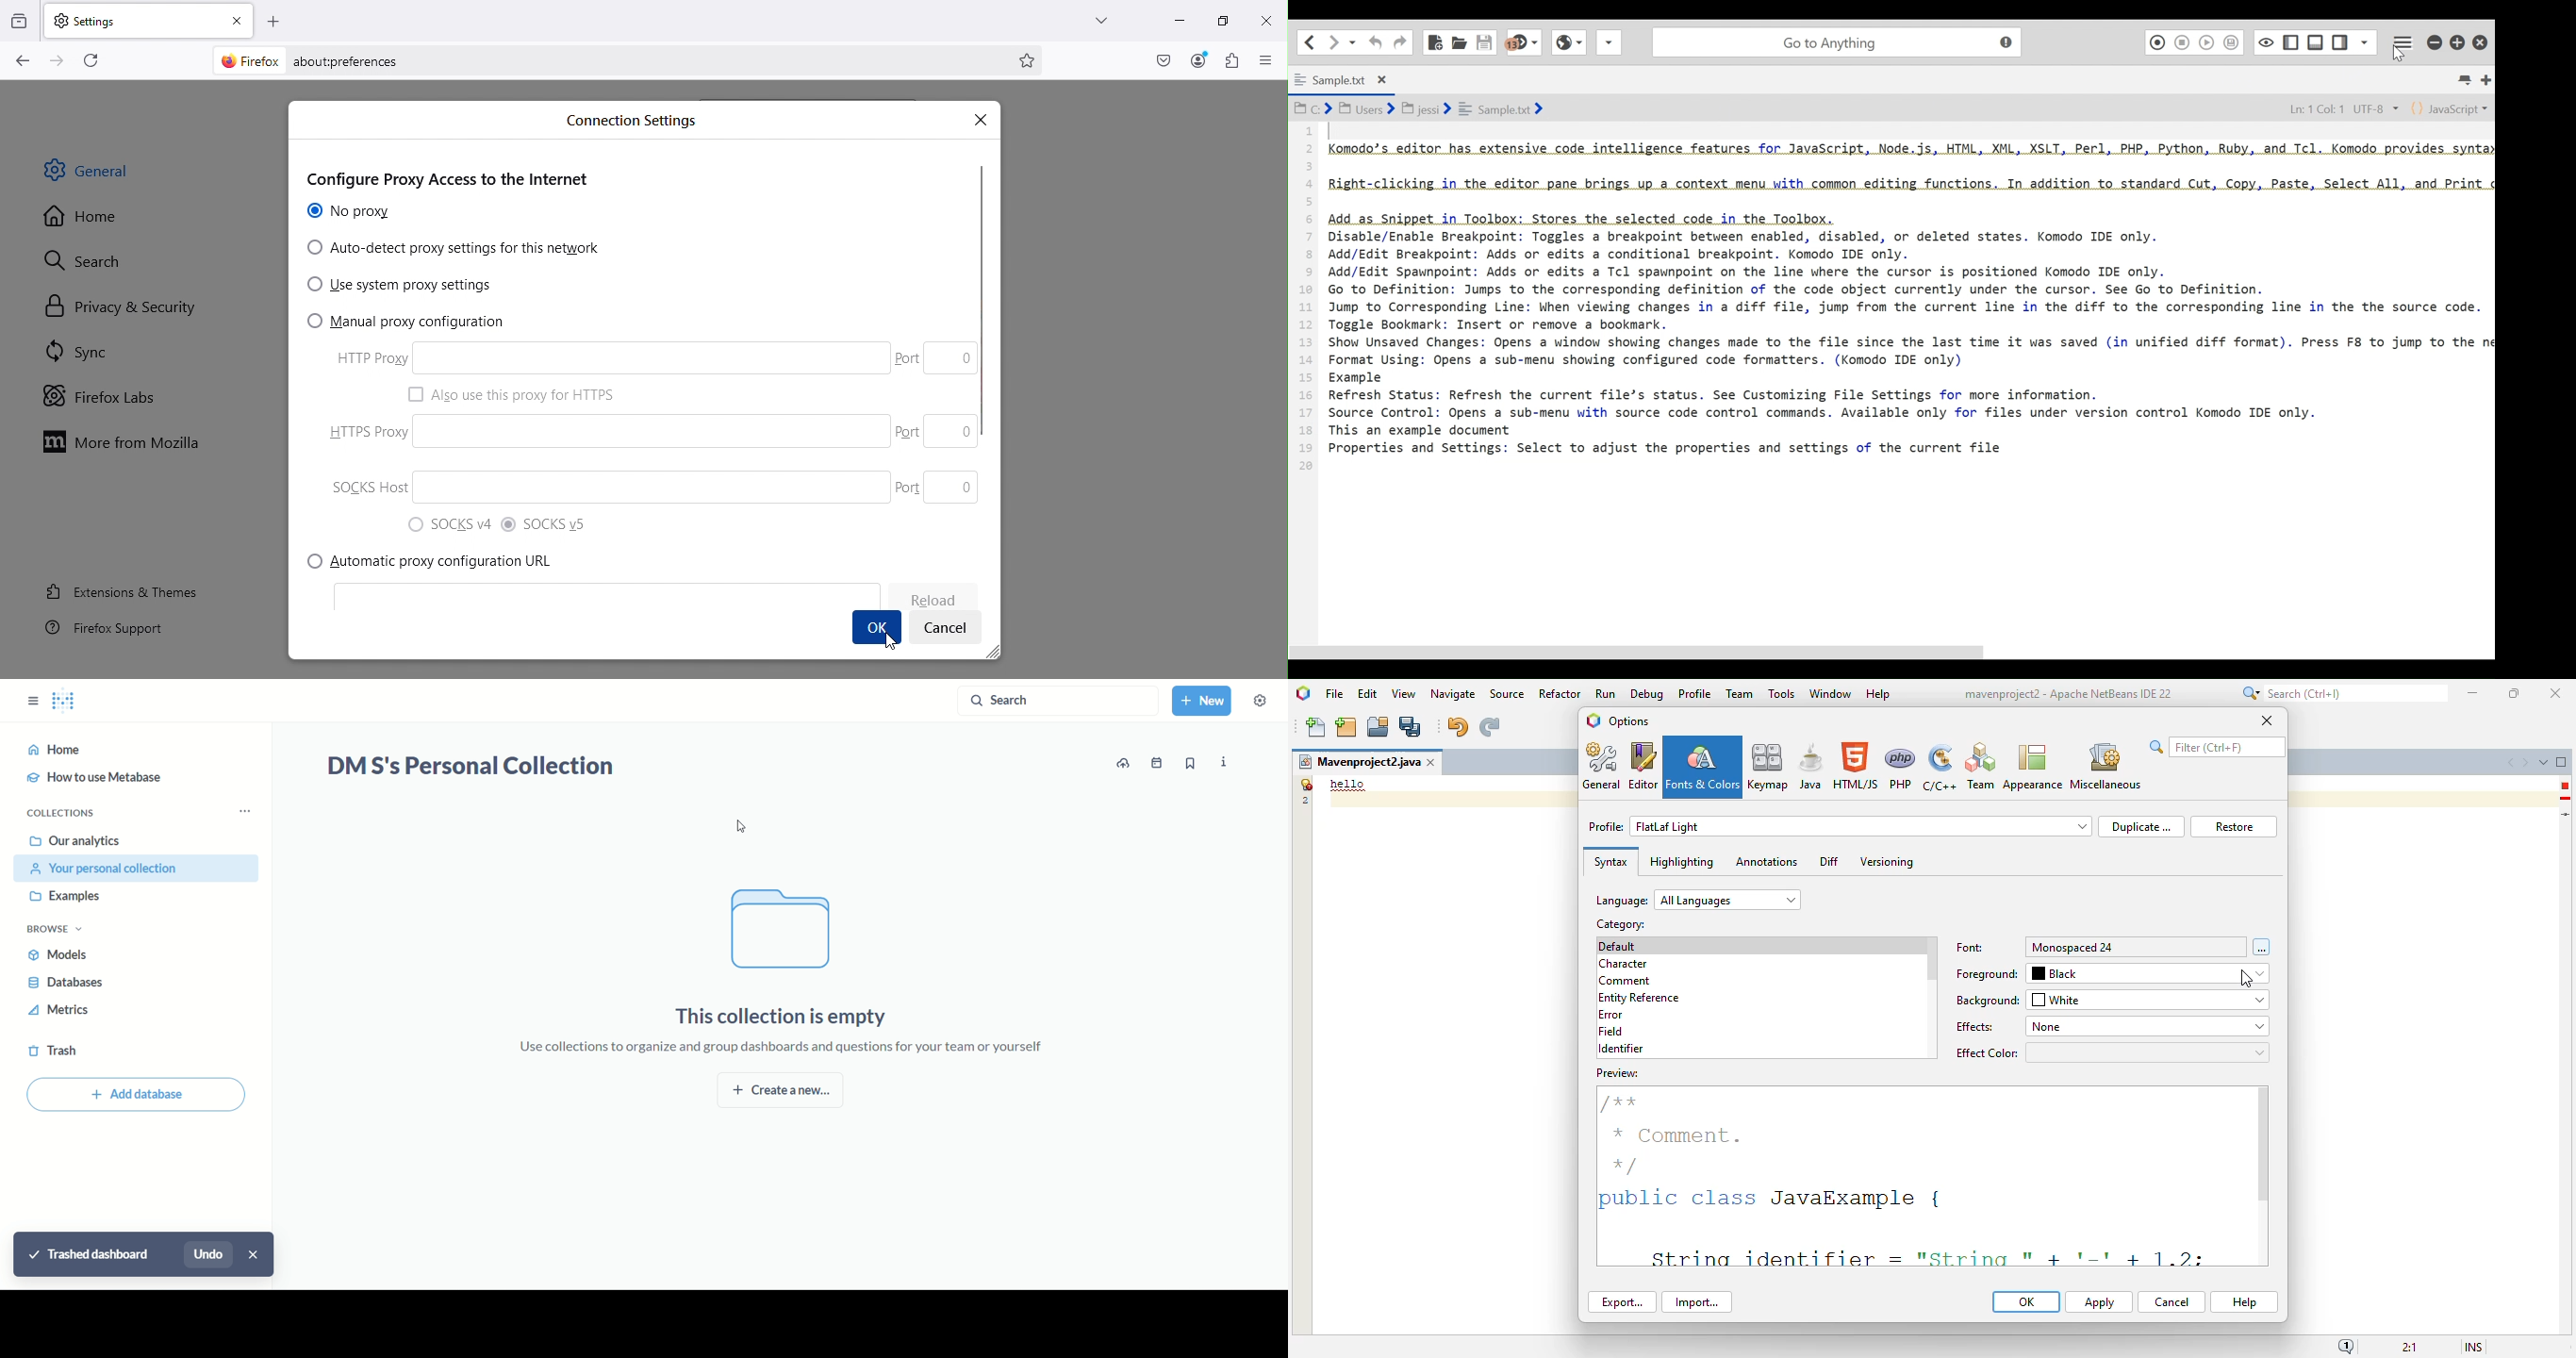 The width and height of the screenshot is (2576, 1372). Describe the element at coordinates (364, 488) in the screenshot. I see `SOCKS Host` at that location.